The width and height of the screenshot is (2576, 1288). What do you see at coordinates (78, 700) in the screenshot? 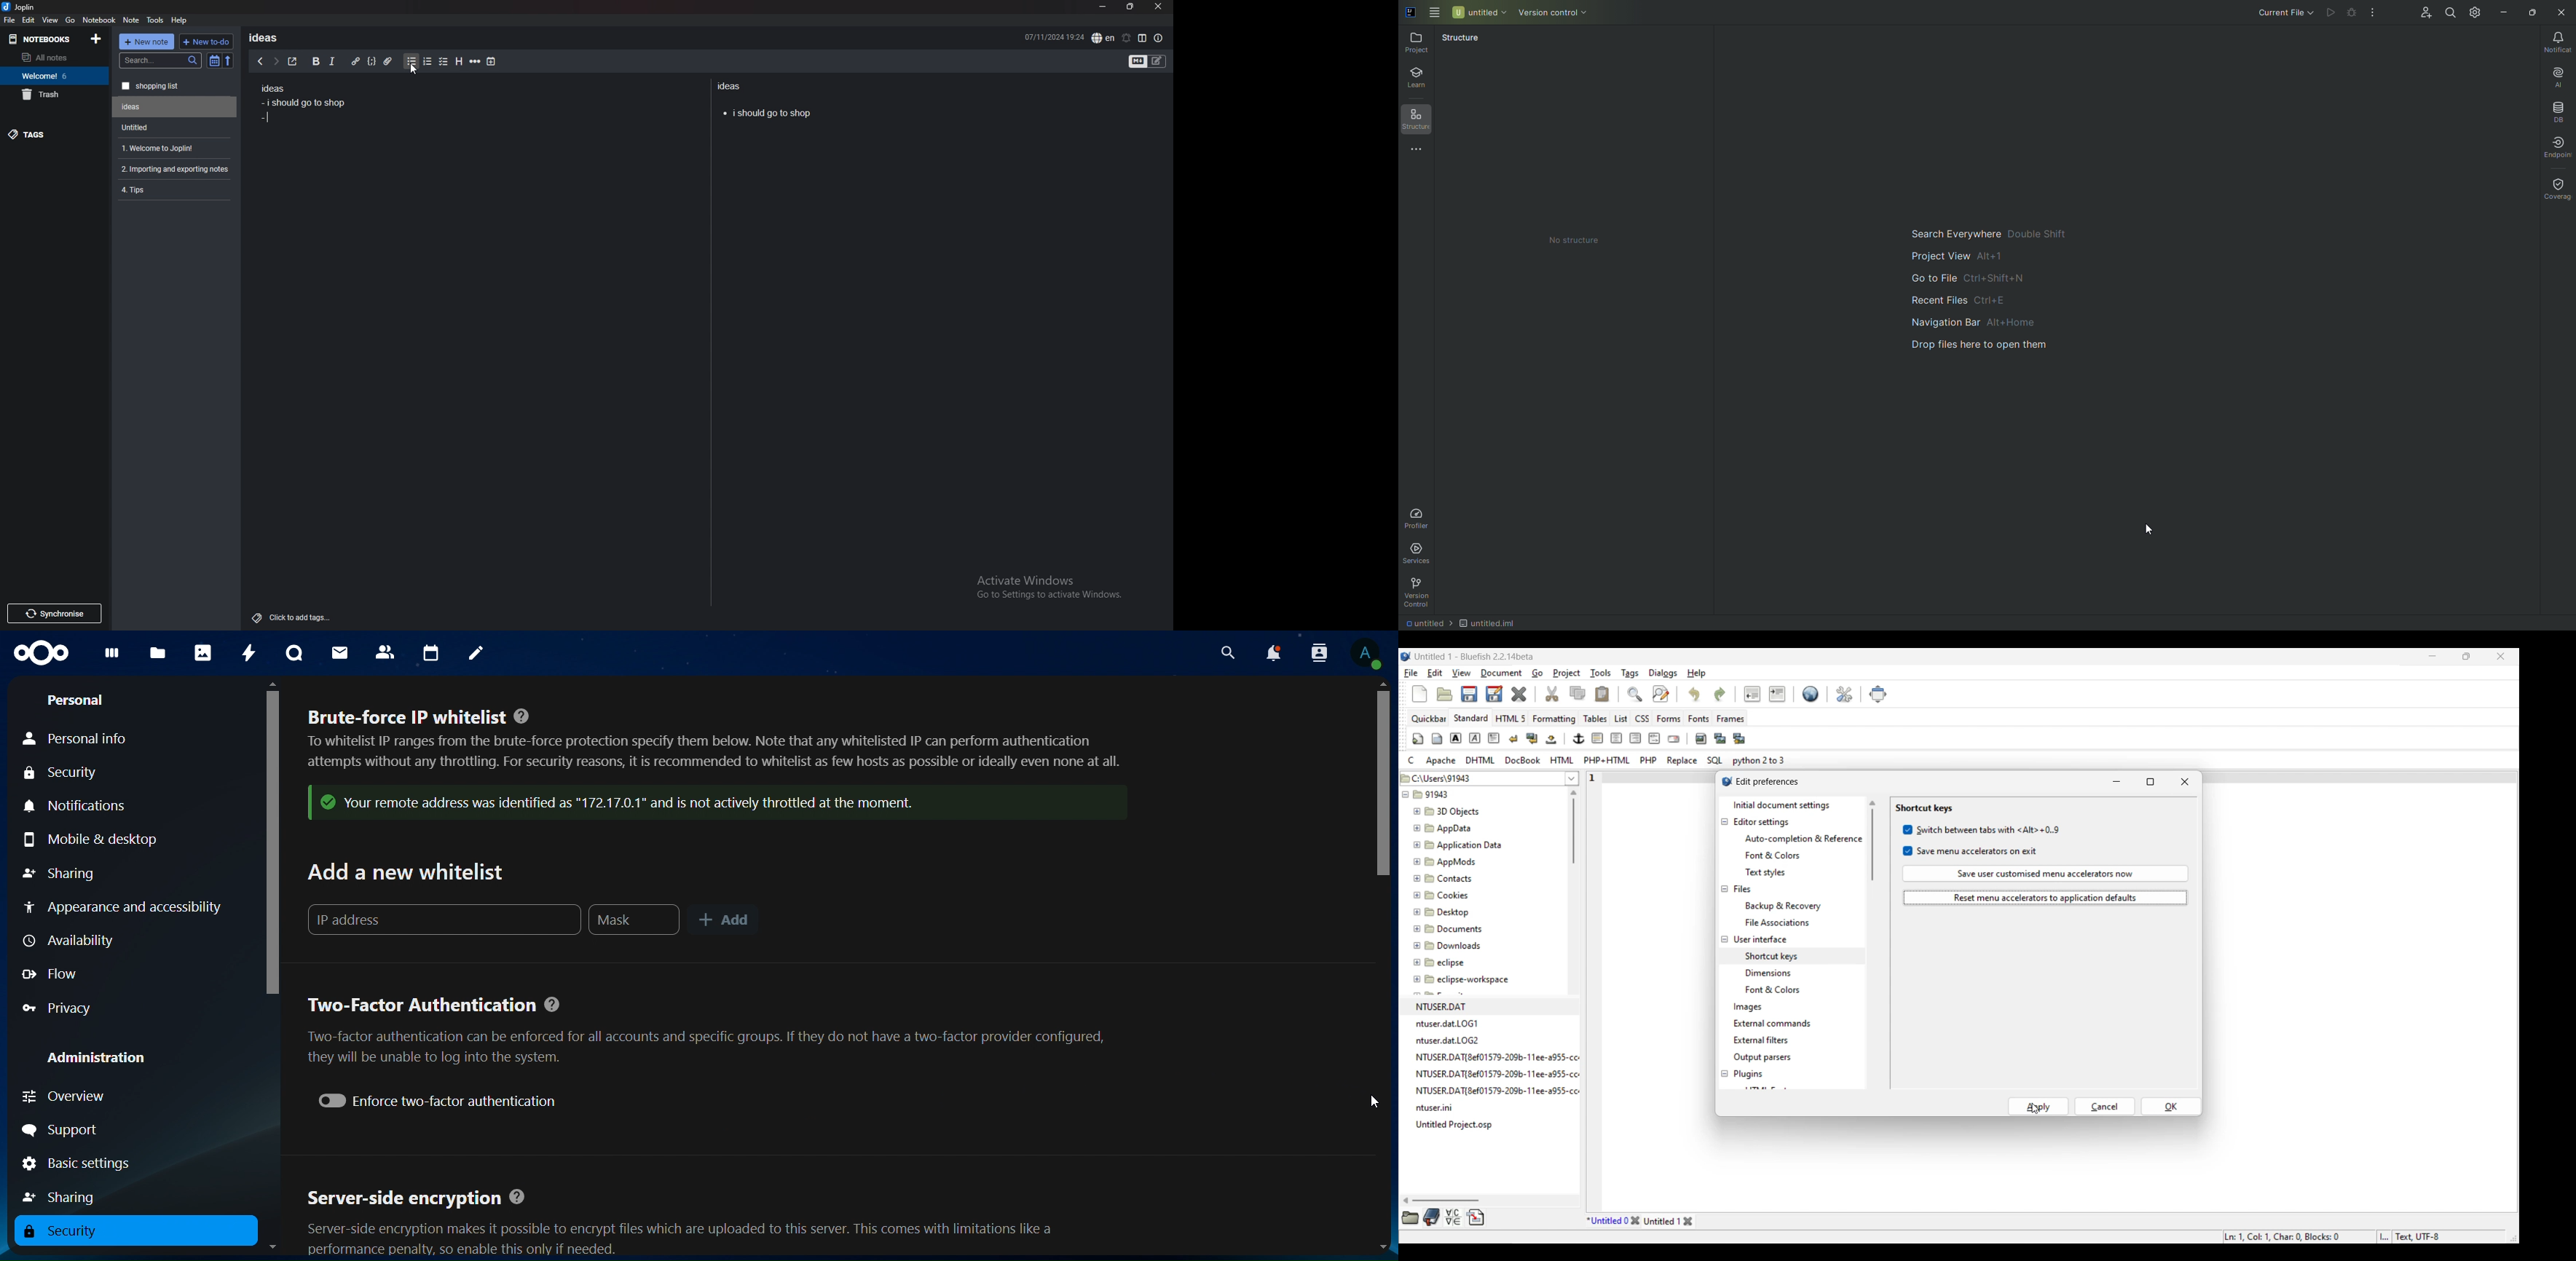
I see `personal` at bounding box center [78, 700].